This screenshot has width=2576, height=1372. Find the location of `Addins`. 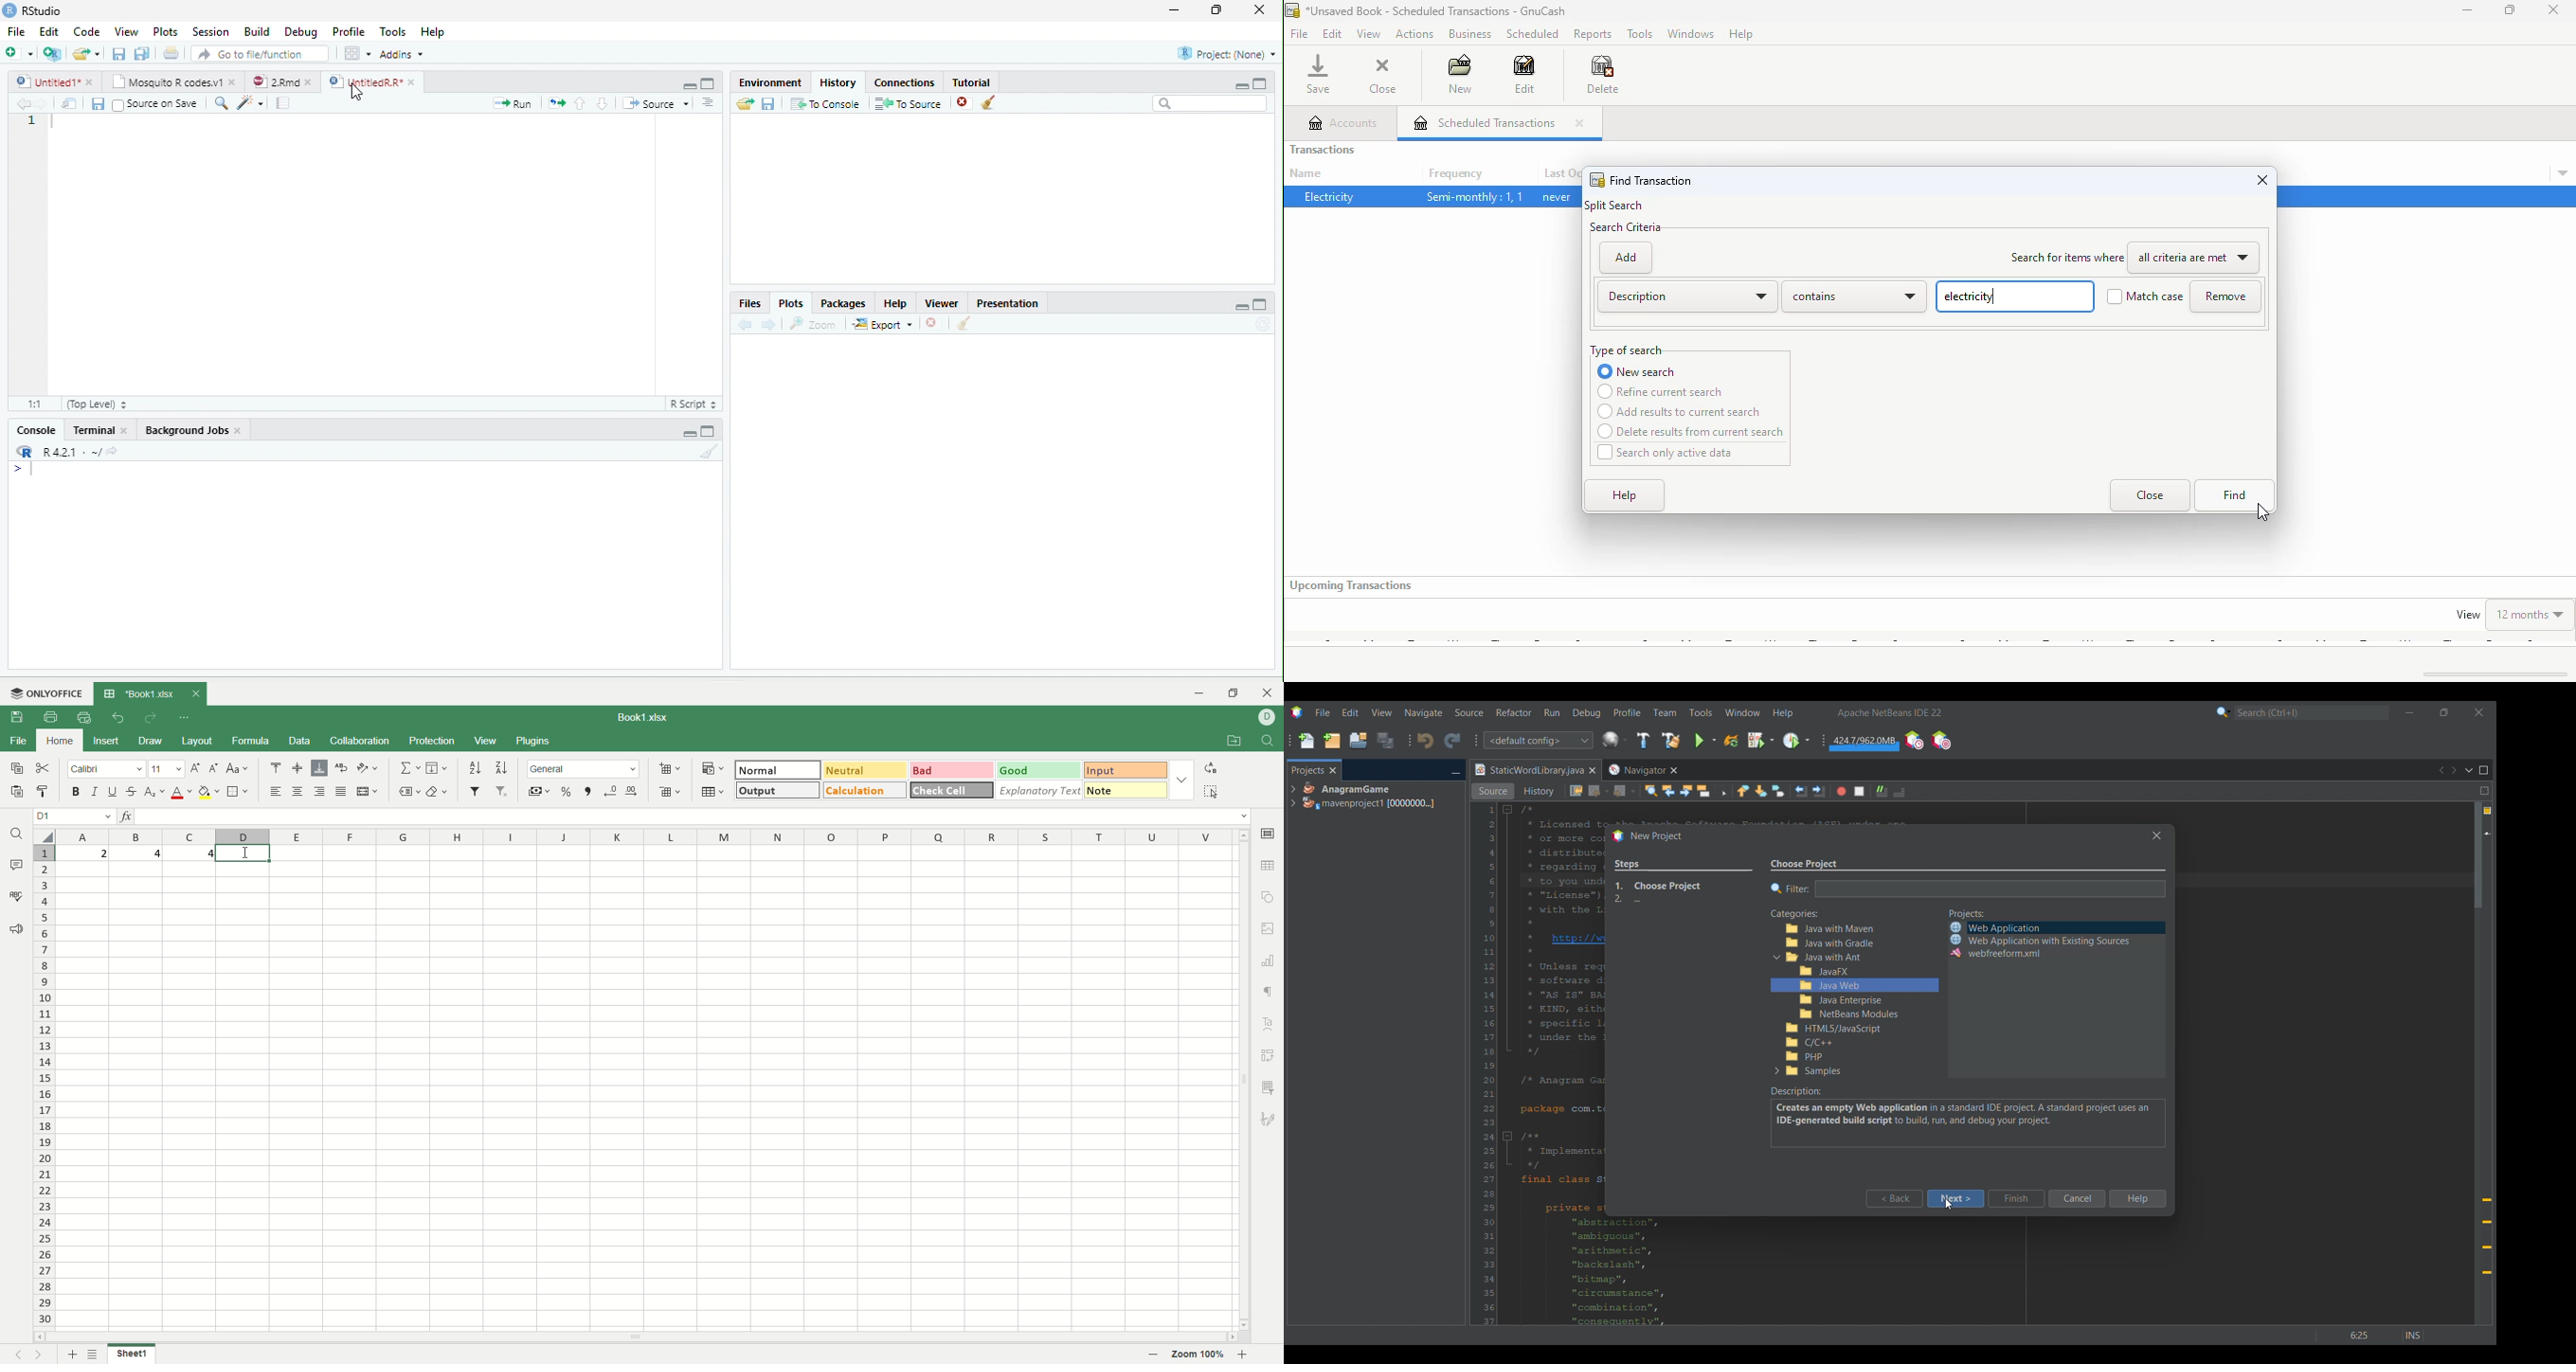

Addins is located at coordinates (402, 54).